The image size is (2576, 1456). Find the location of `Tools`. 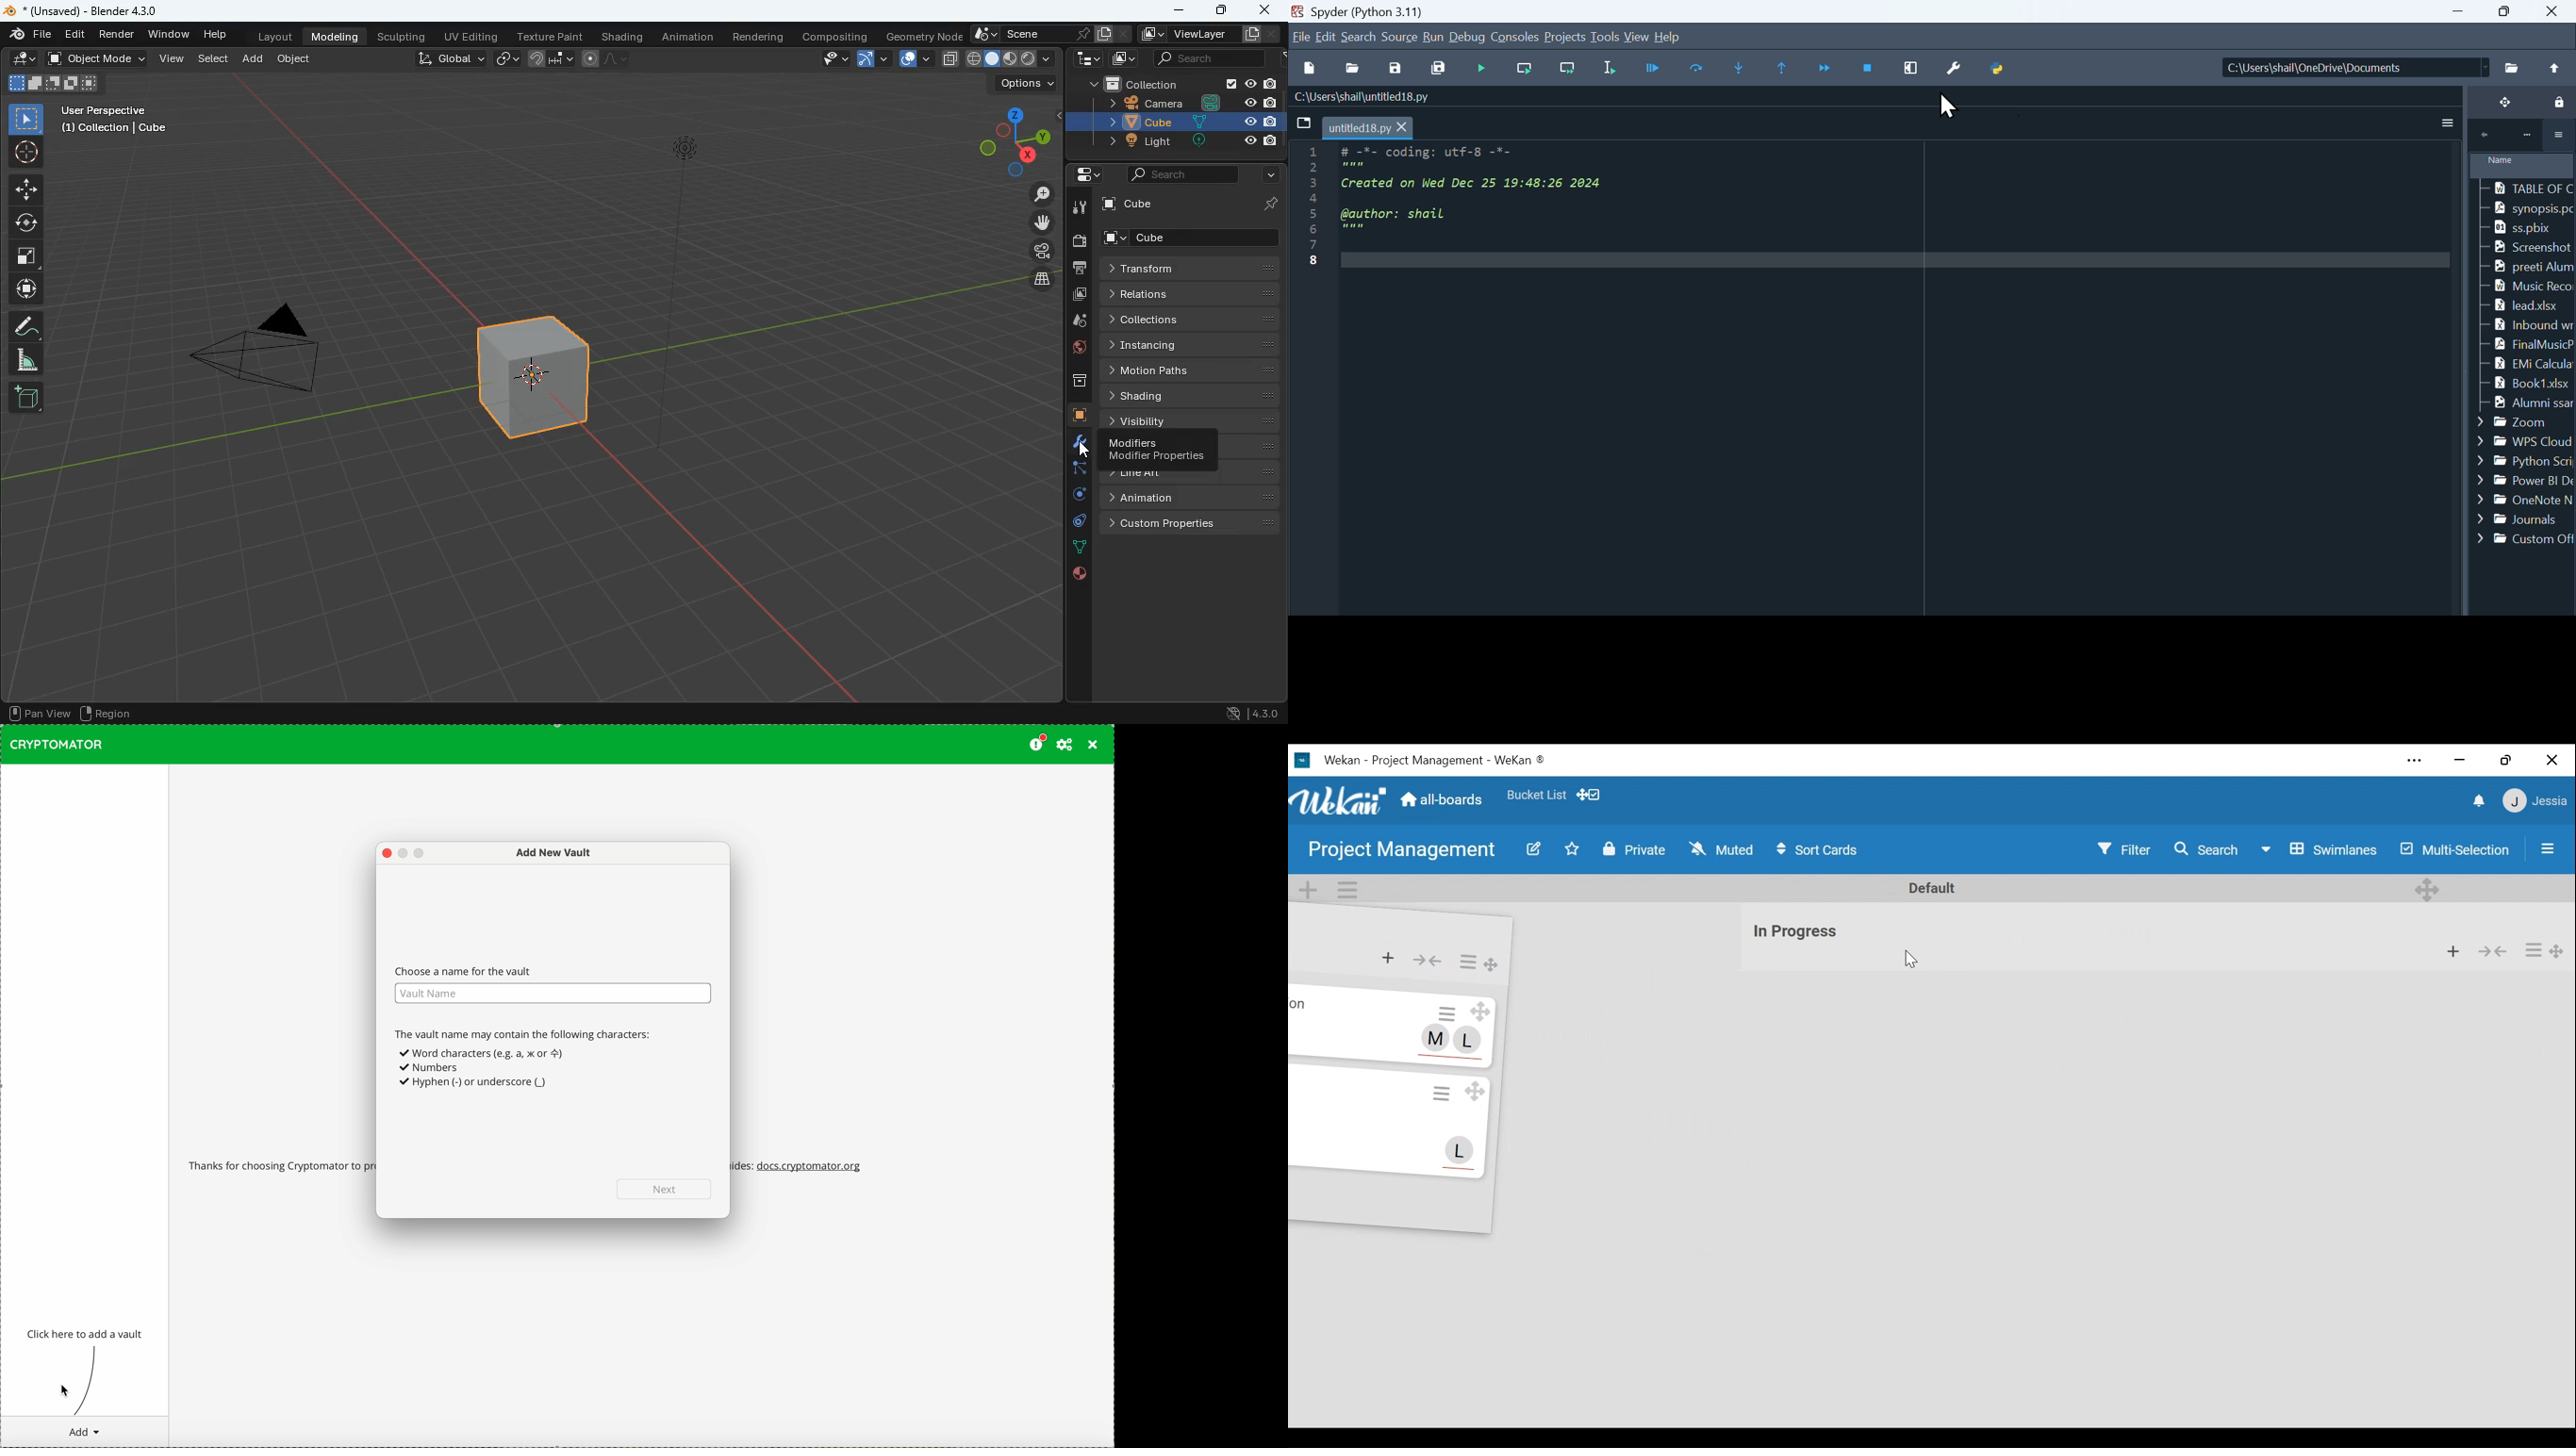

Tools is located at coordinates (1607, 37).